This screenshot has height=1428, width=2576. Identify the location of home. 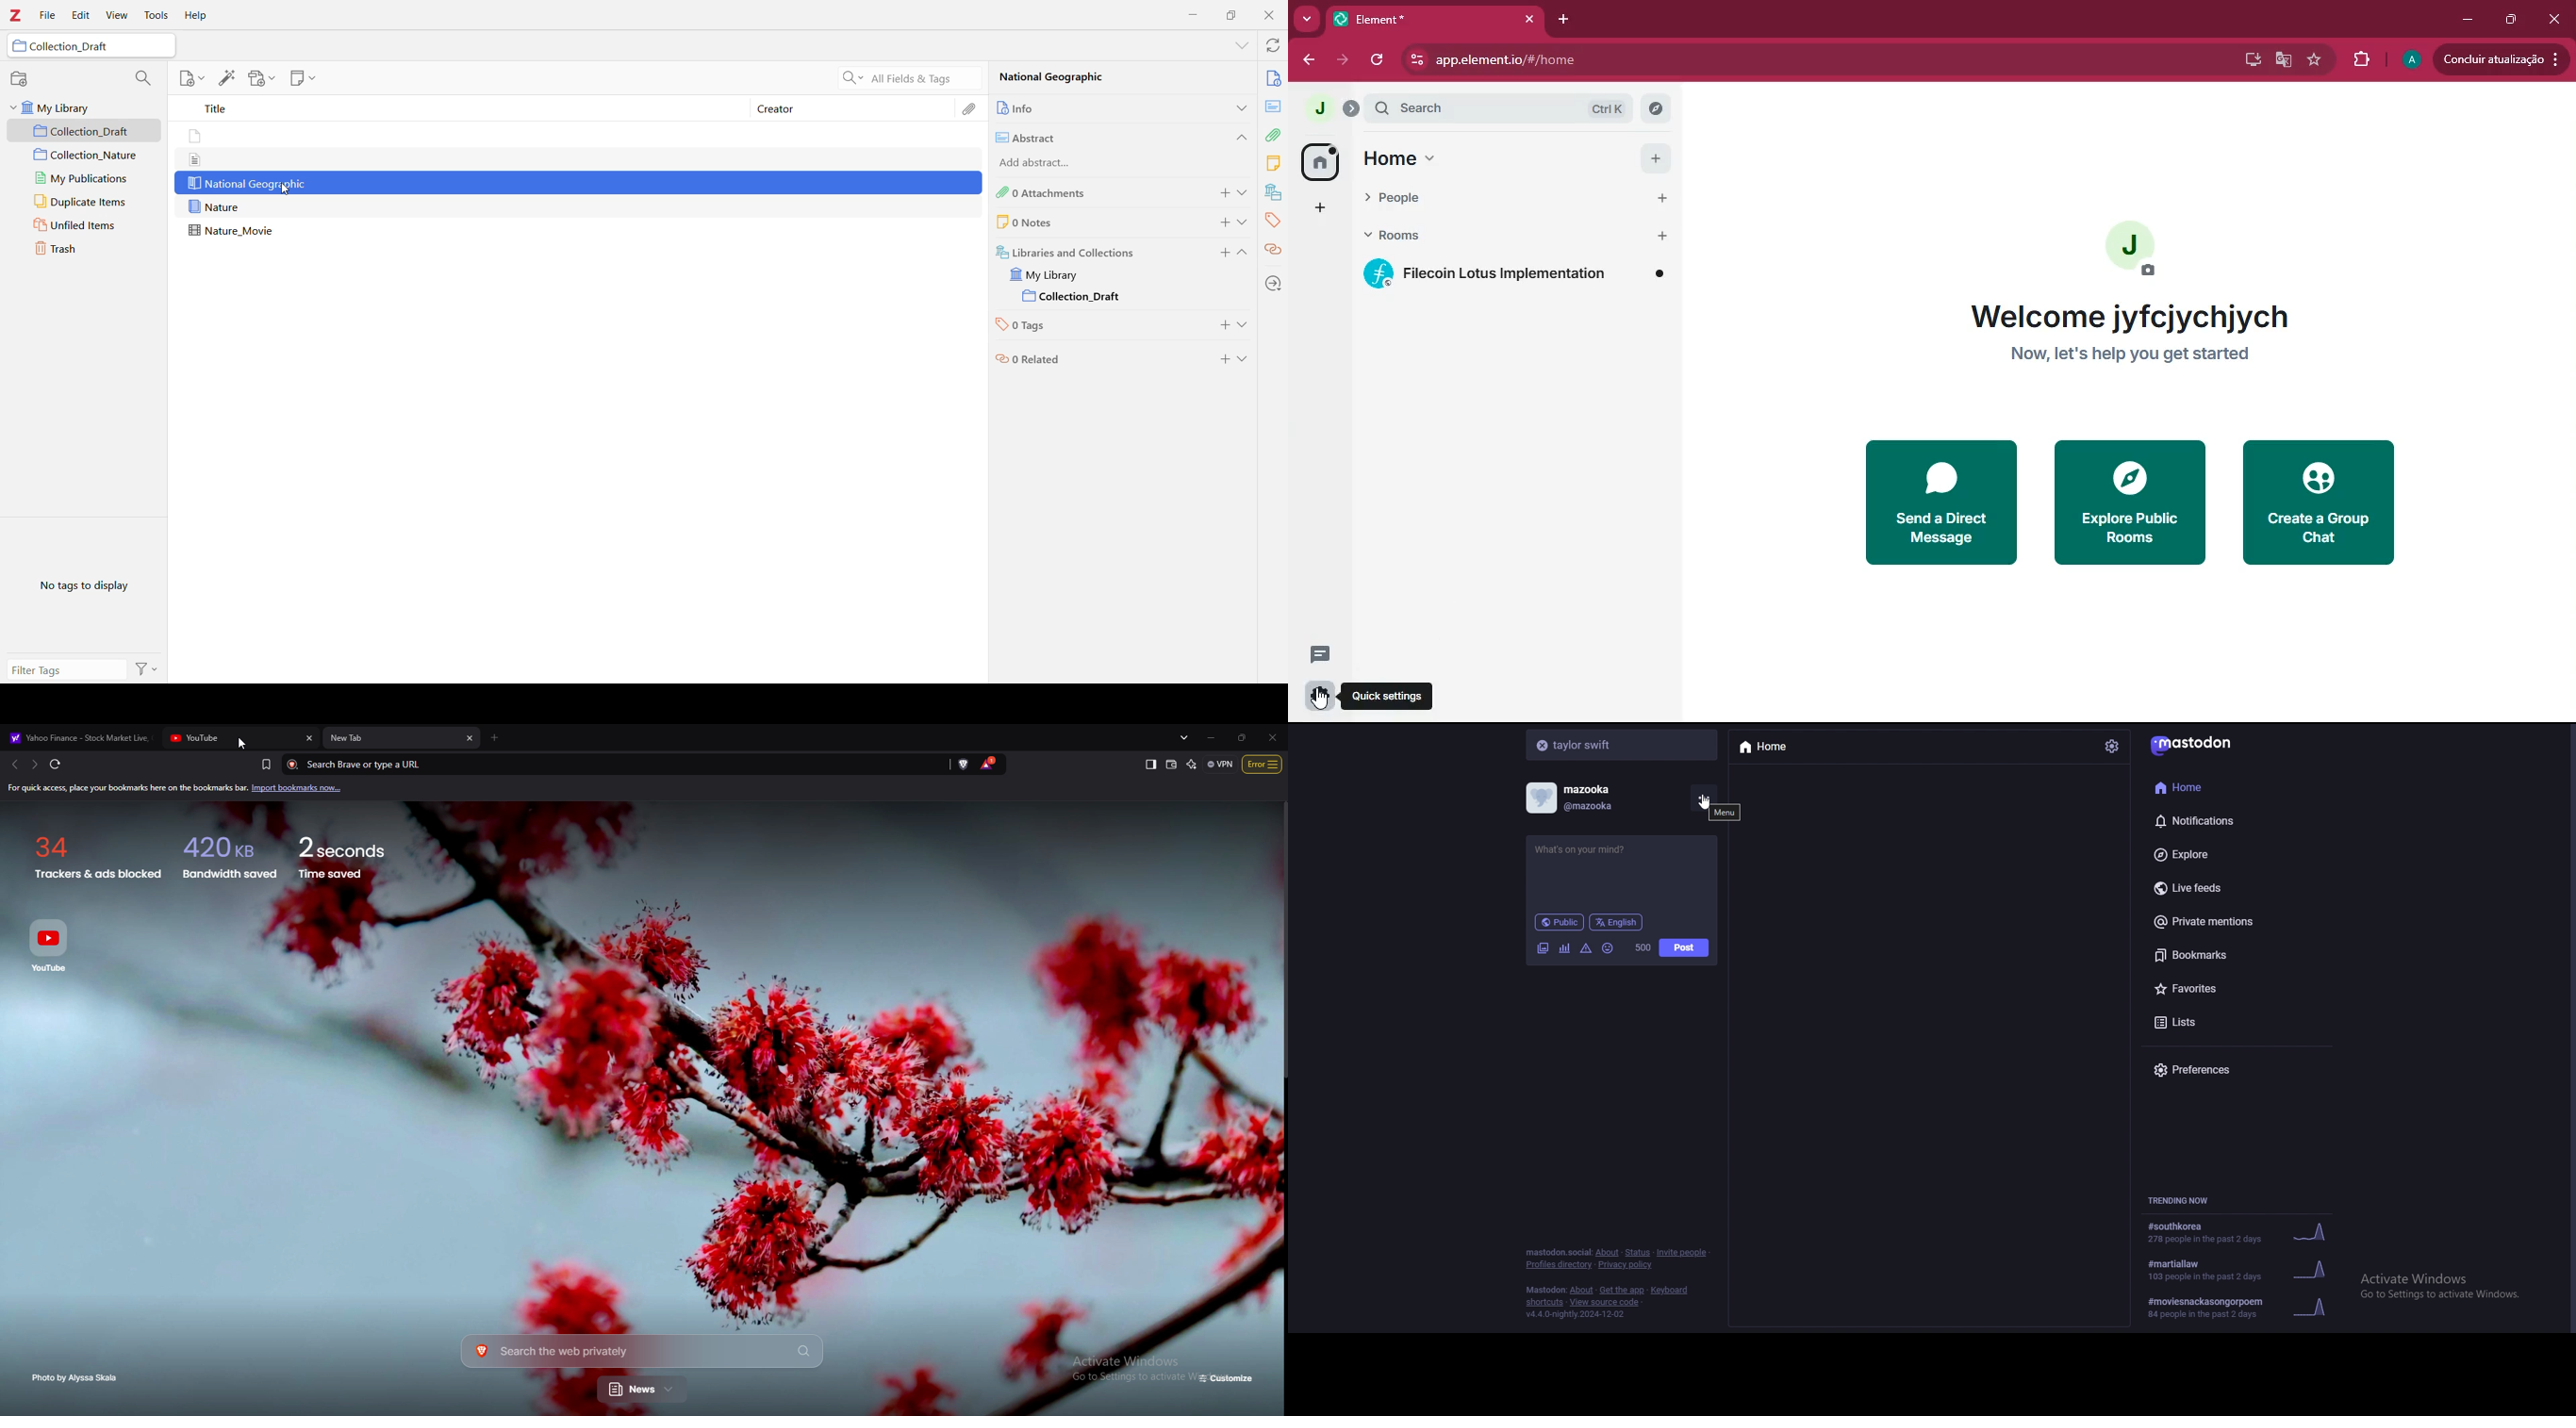
(1319, 162).